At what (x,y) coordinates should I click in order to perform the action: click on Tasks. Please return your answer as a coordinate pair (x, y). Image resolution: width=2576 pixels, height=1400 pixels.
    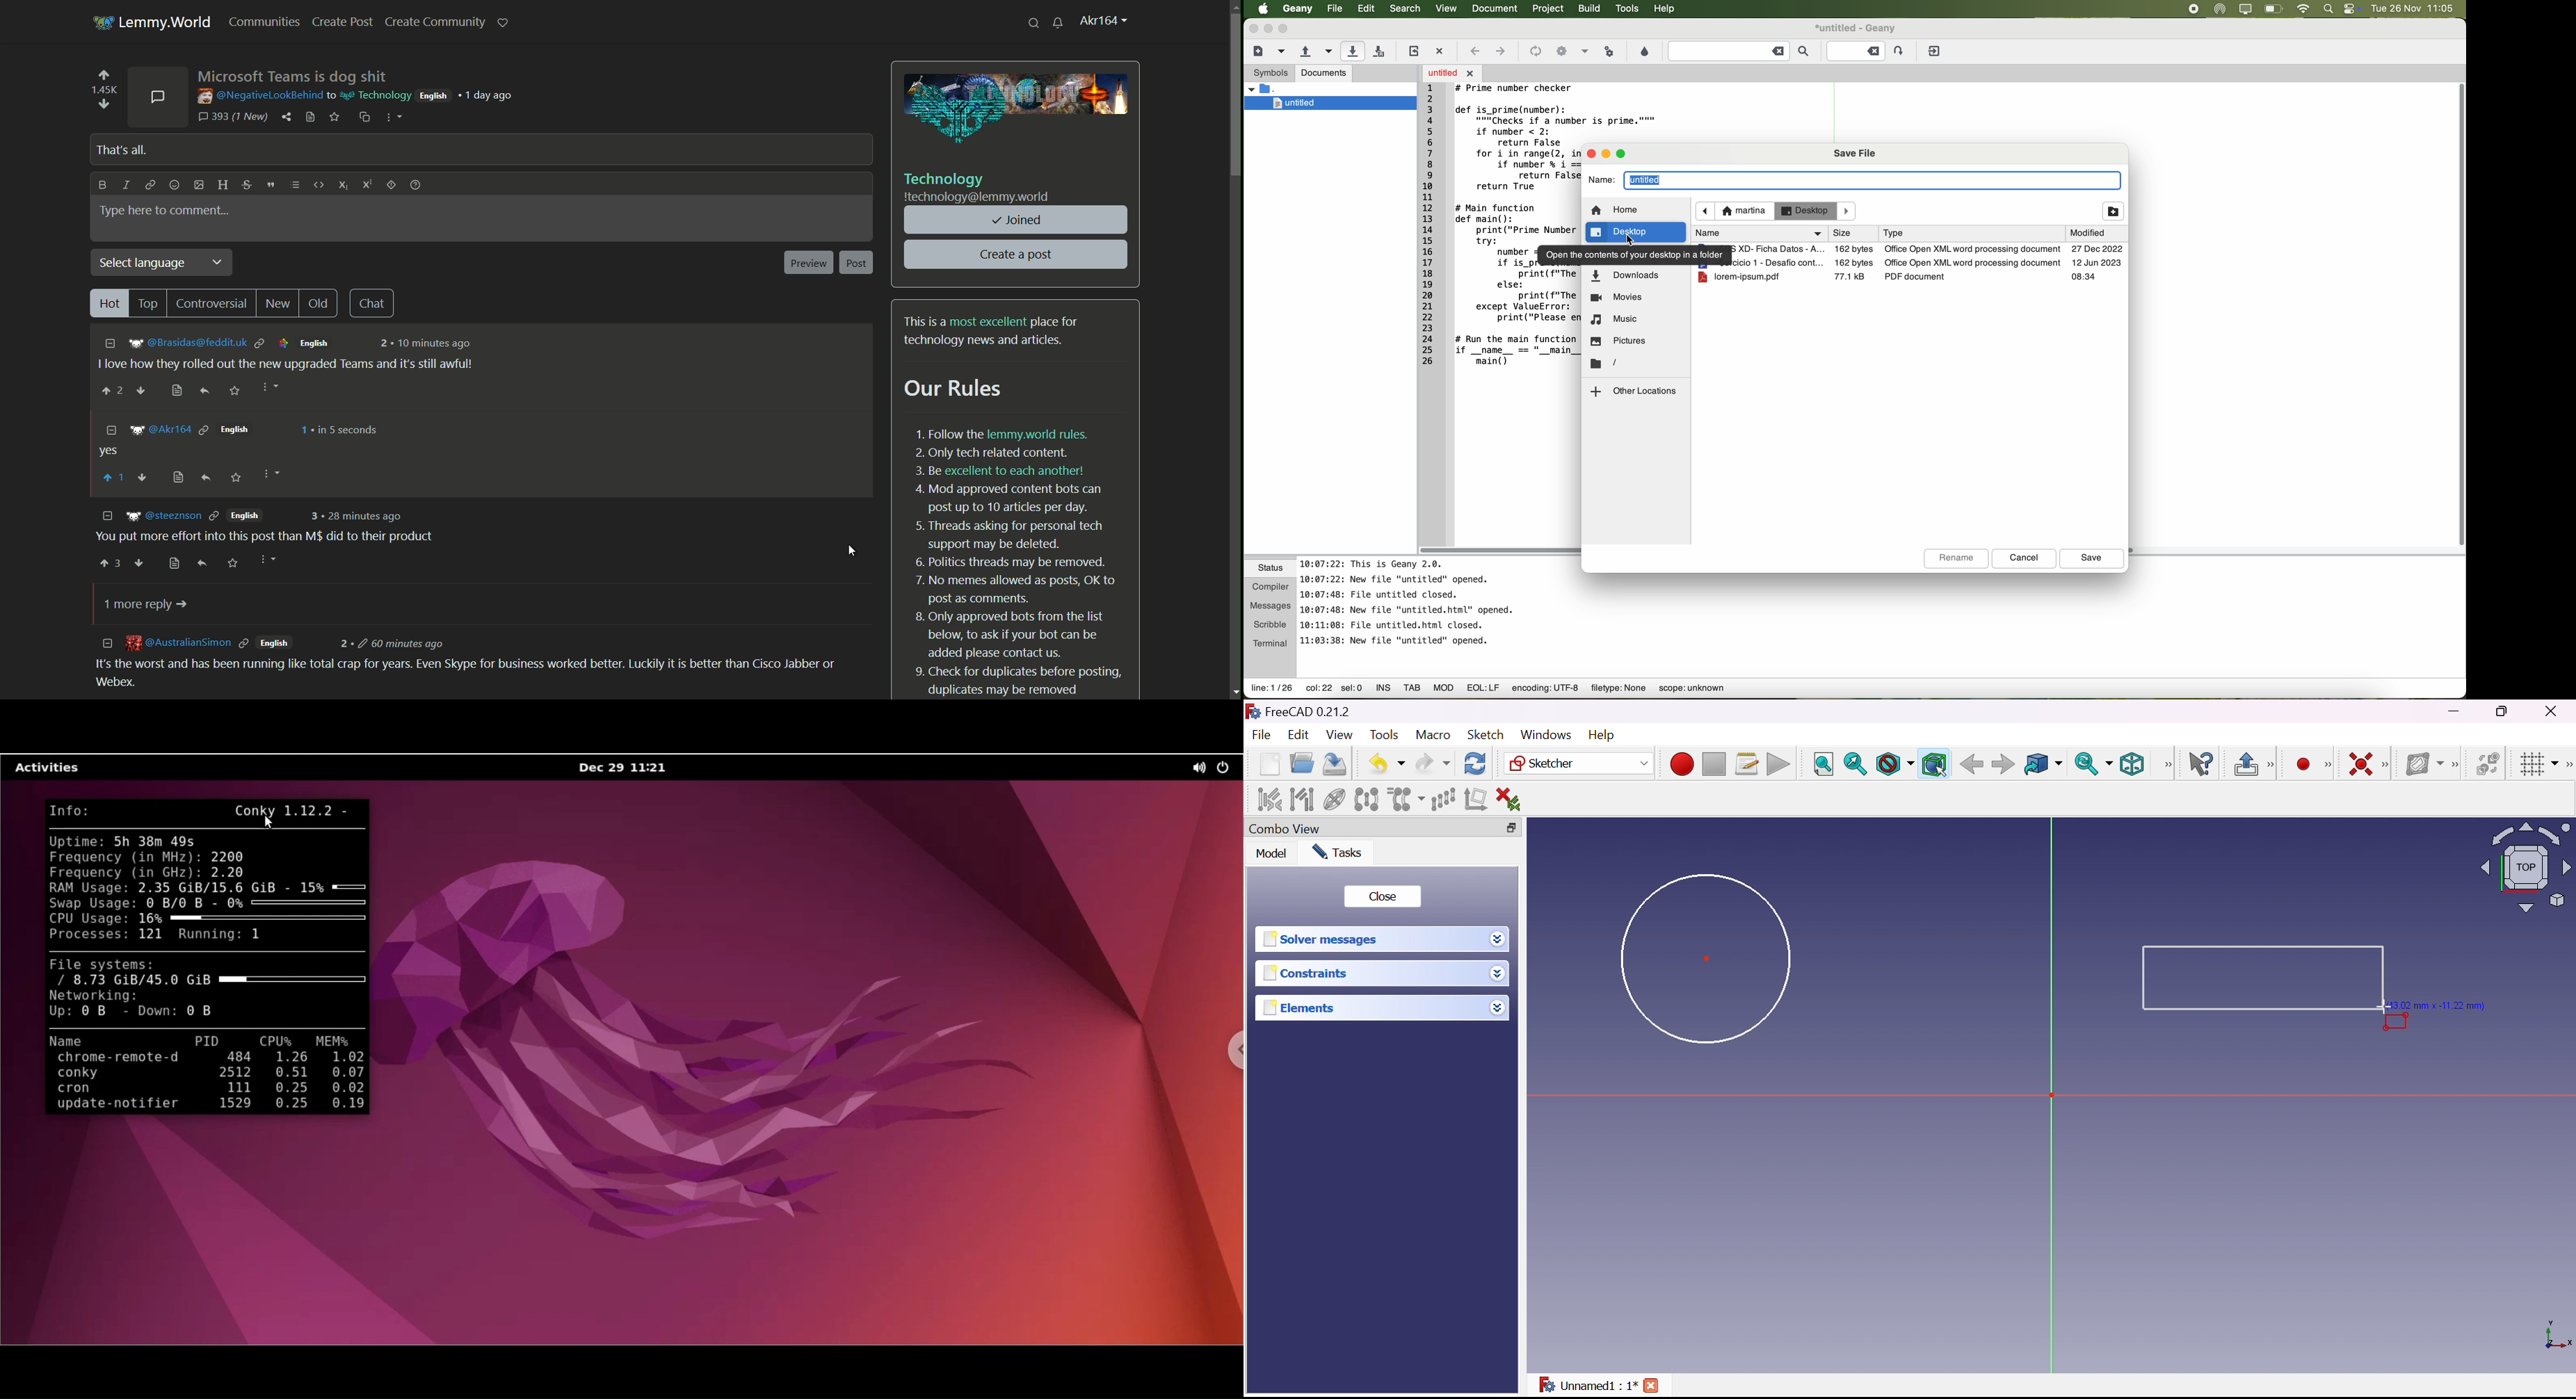
    Looking at the image, I should click on (1336, 851).